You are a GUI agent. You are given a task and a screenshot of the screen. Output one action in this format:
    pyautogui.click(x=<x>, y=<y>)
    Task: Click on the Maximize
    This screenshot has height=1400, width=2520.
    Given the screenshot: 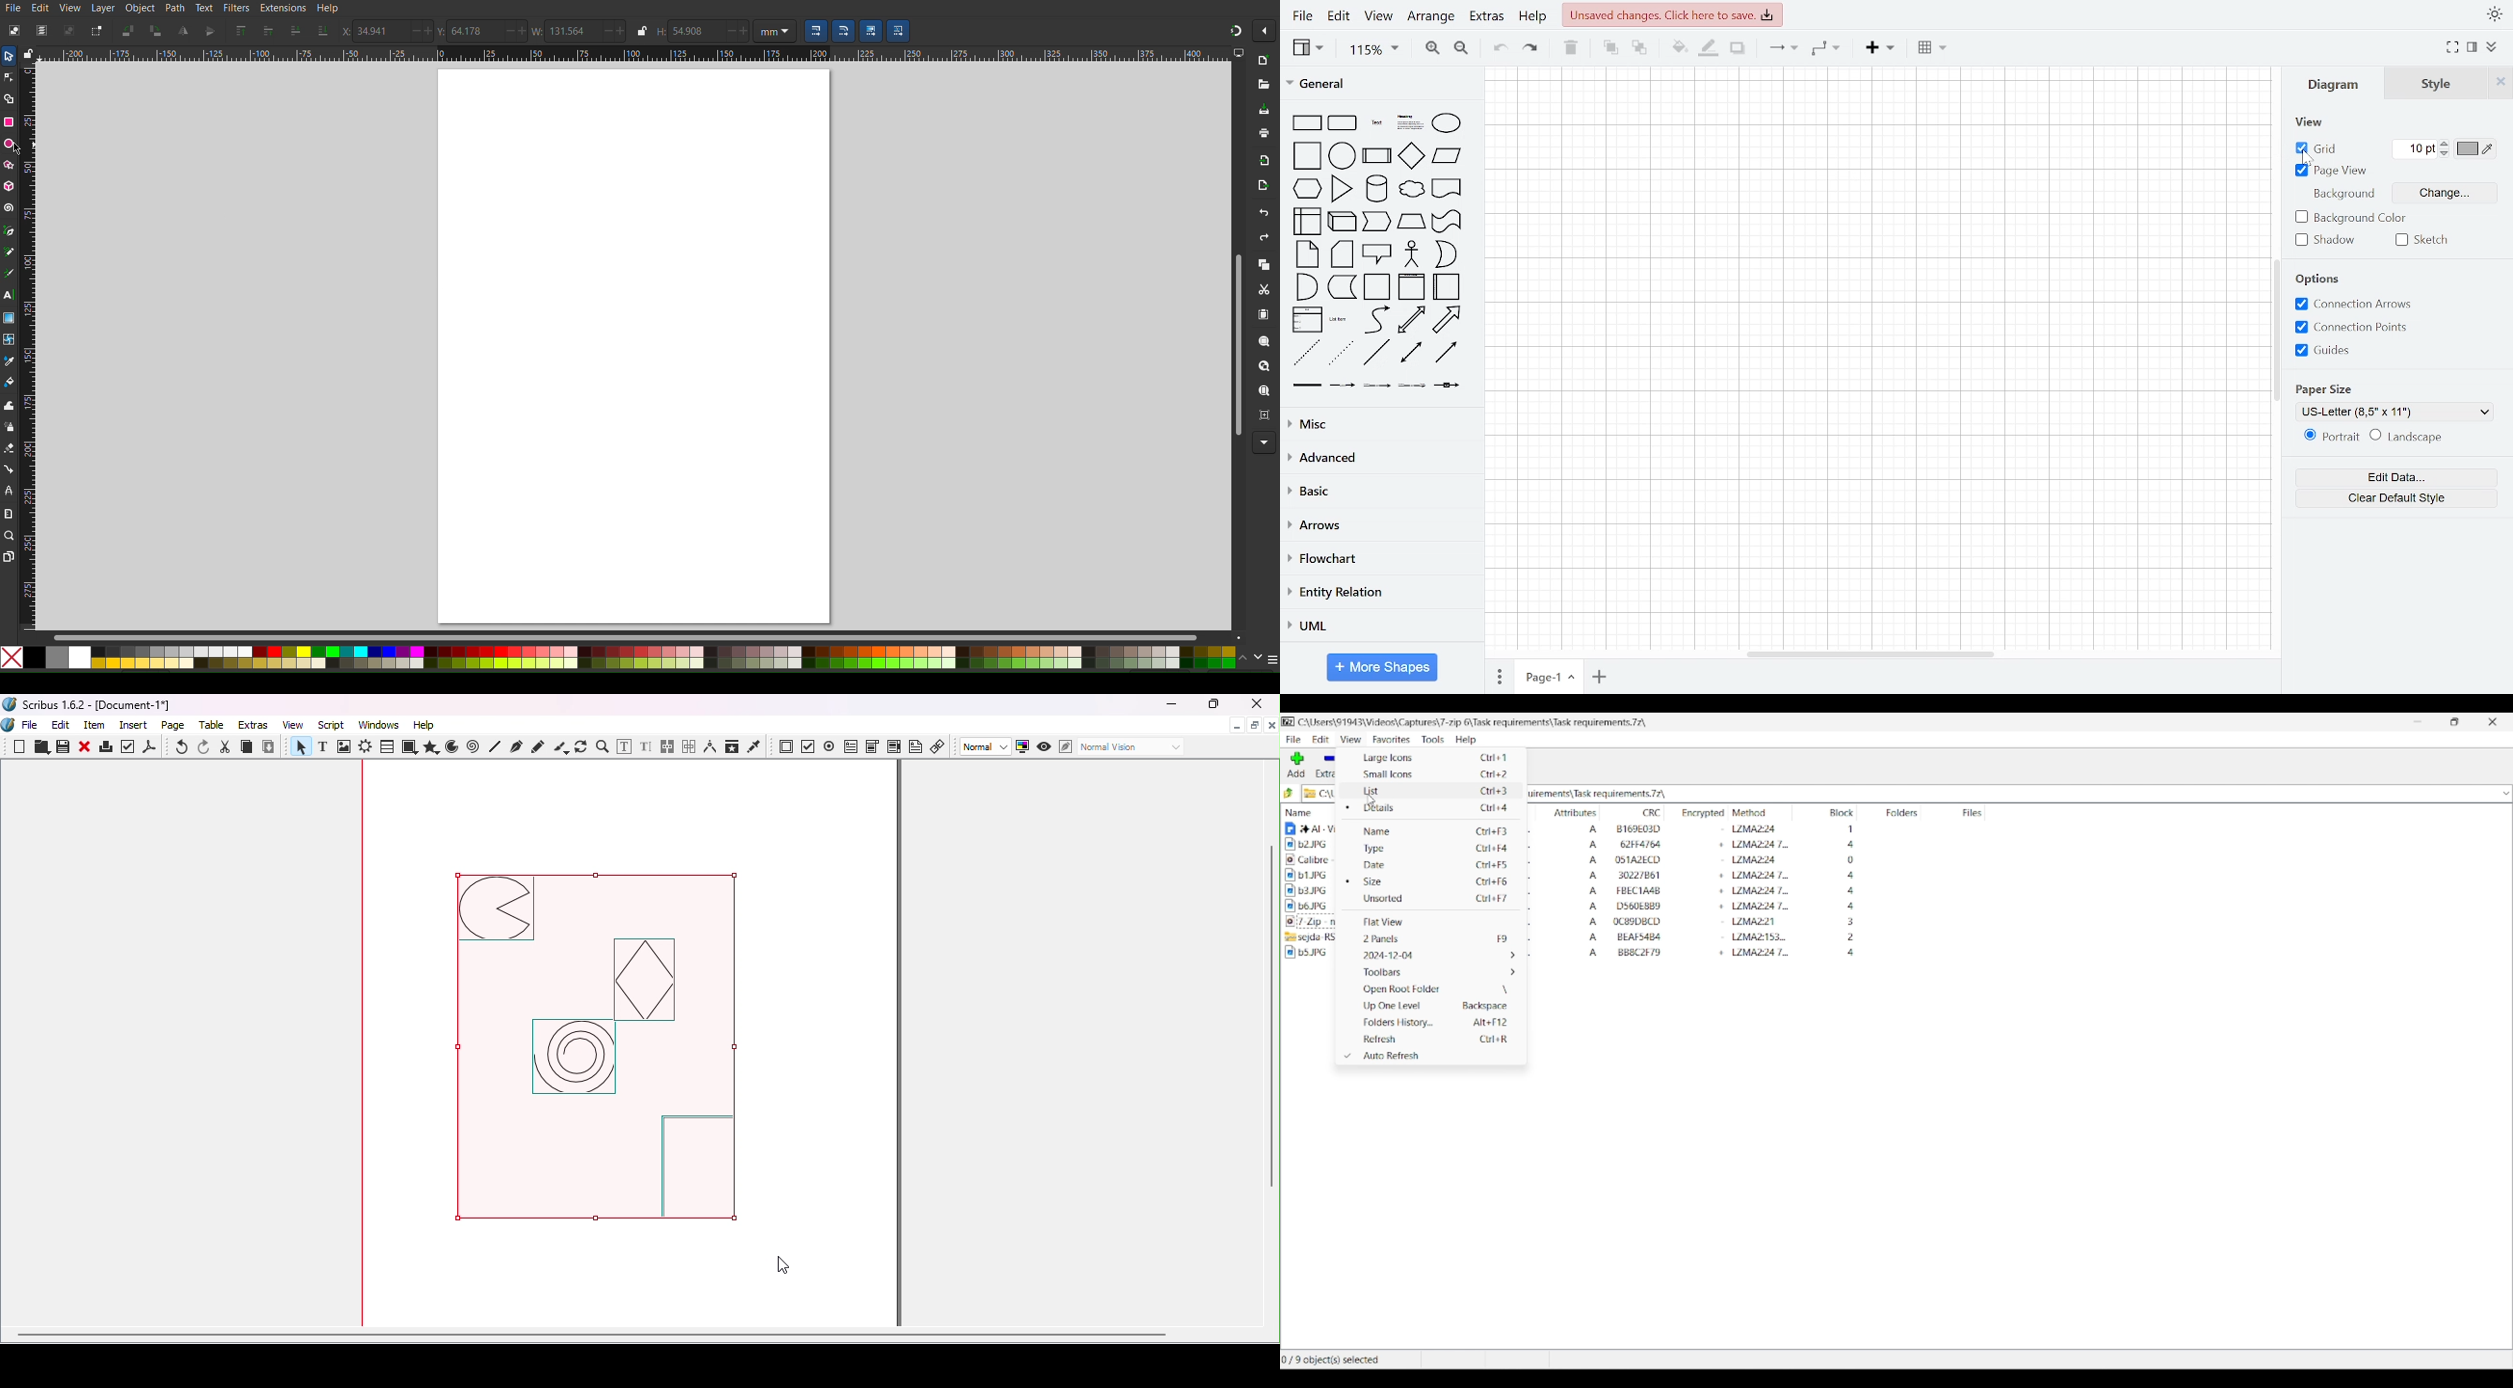 What is the action you would take?
    pyautogui.click(x=1212, y=704)
    